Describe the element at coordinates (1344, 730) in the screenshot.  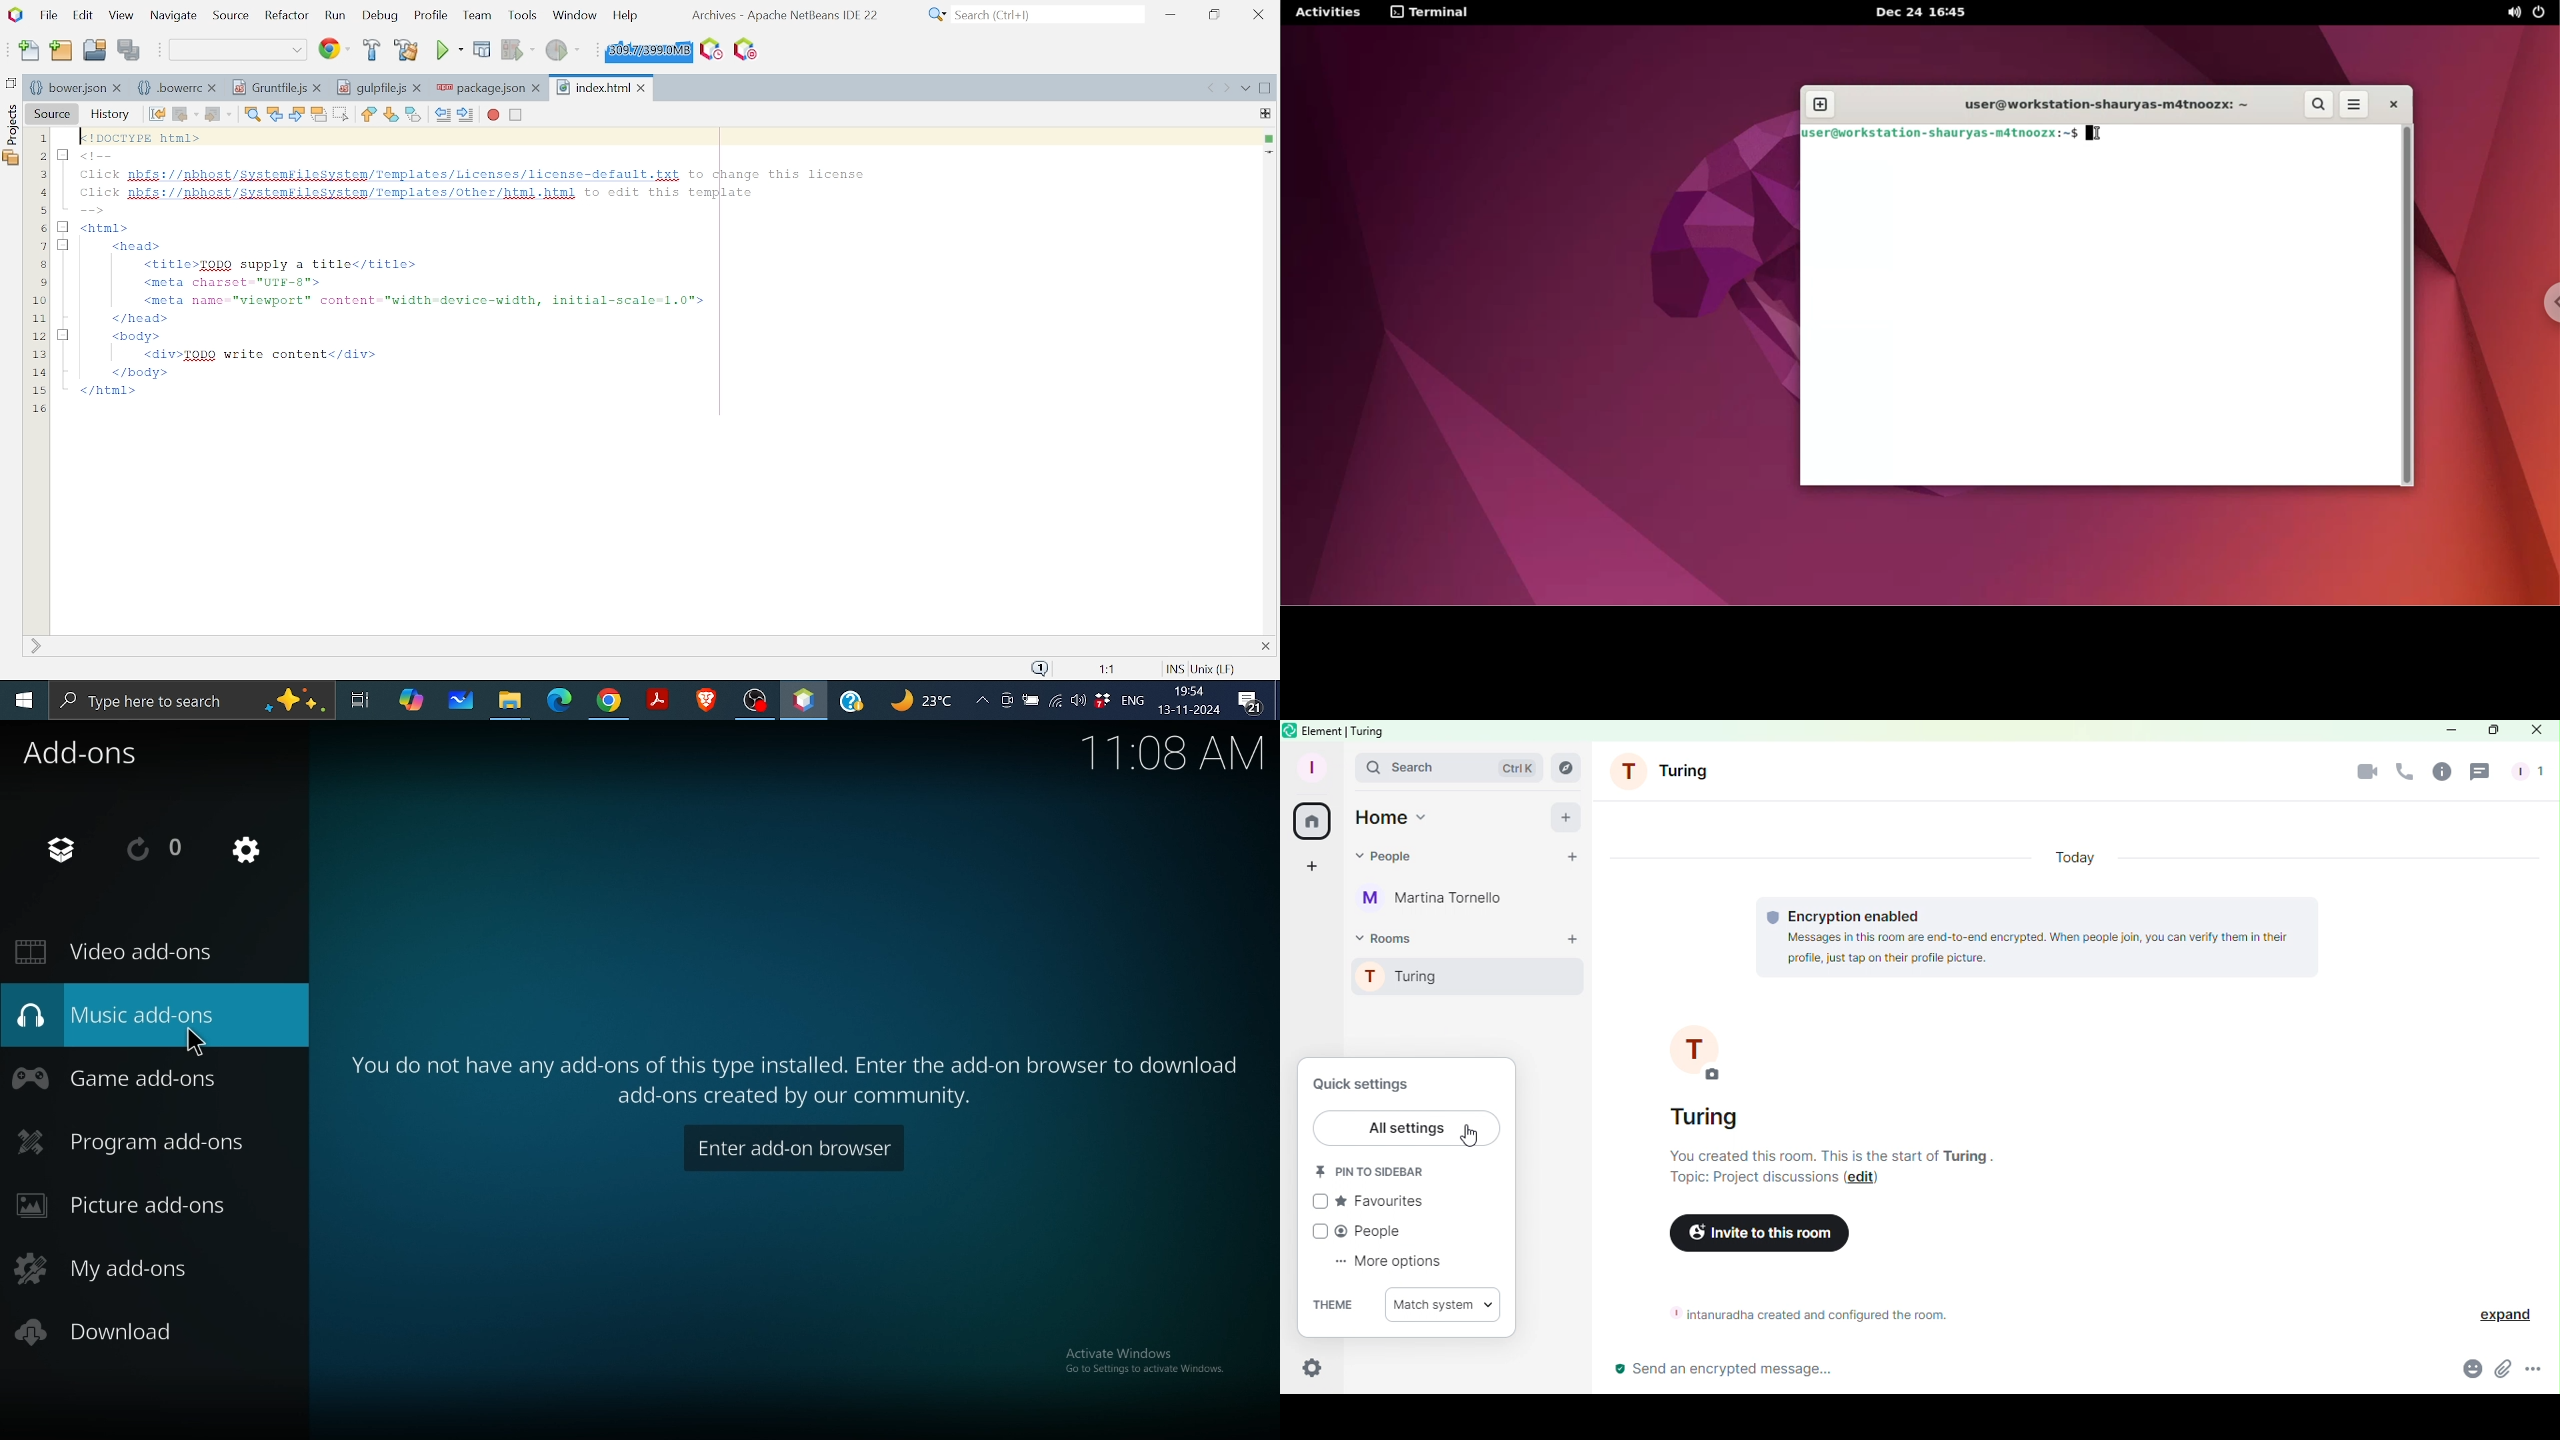
I see `element | turing` at that location.